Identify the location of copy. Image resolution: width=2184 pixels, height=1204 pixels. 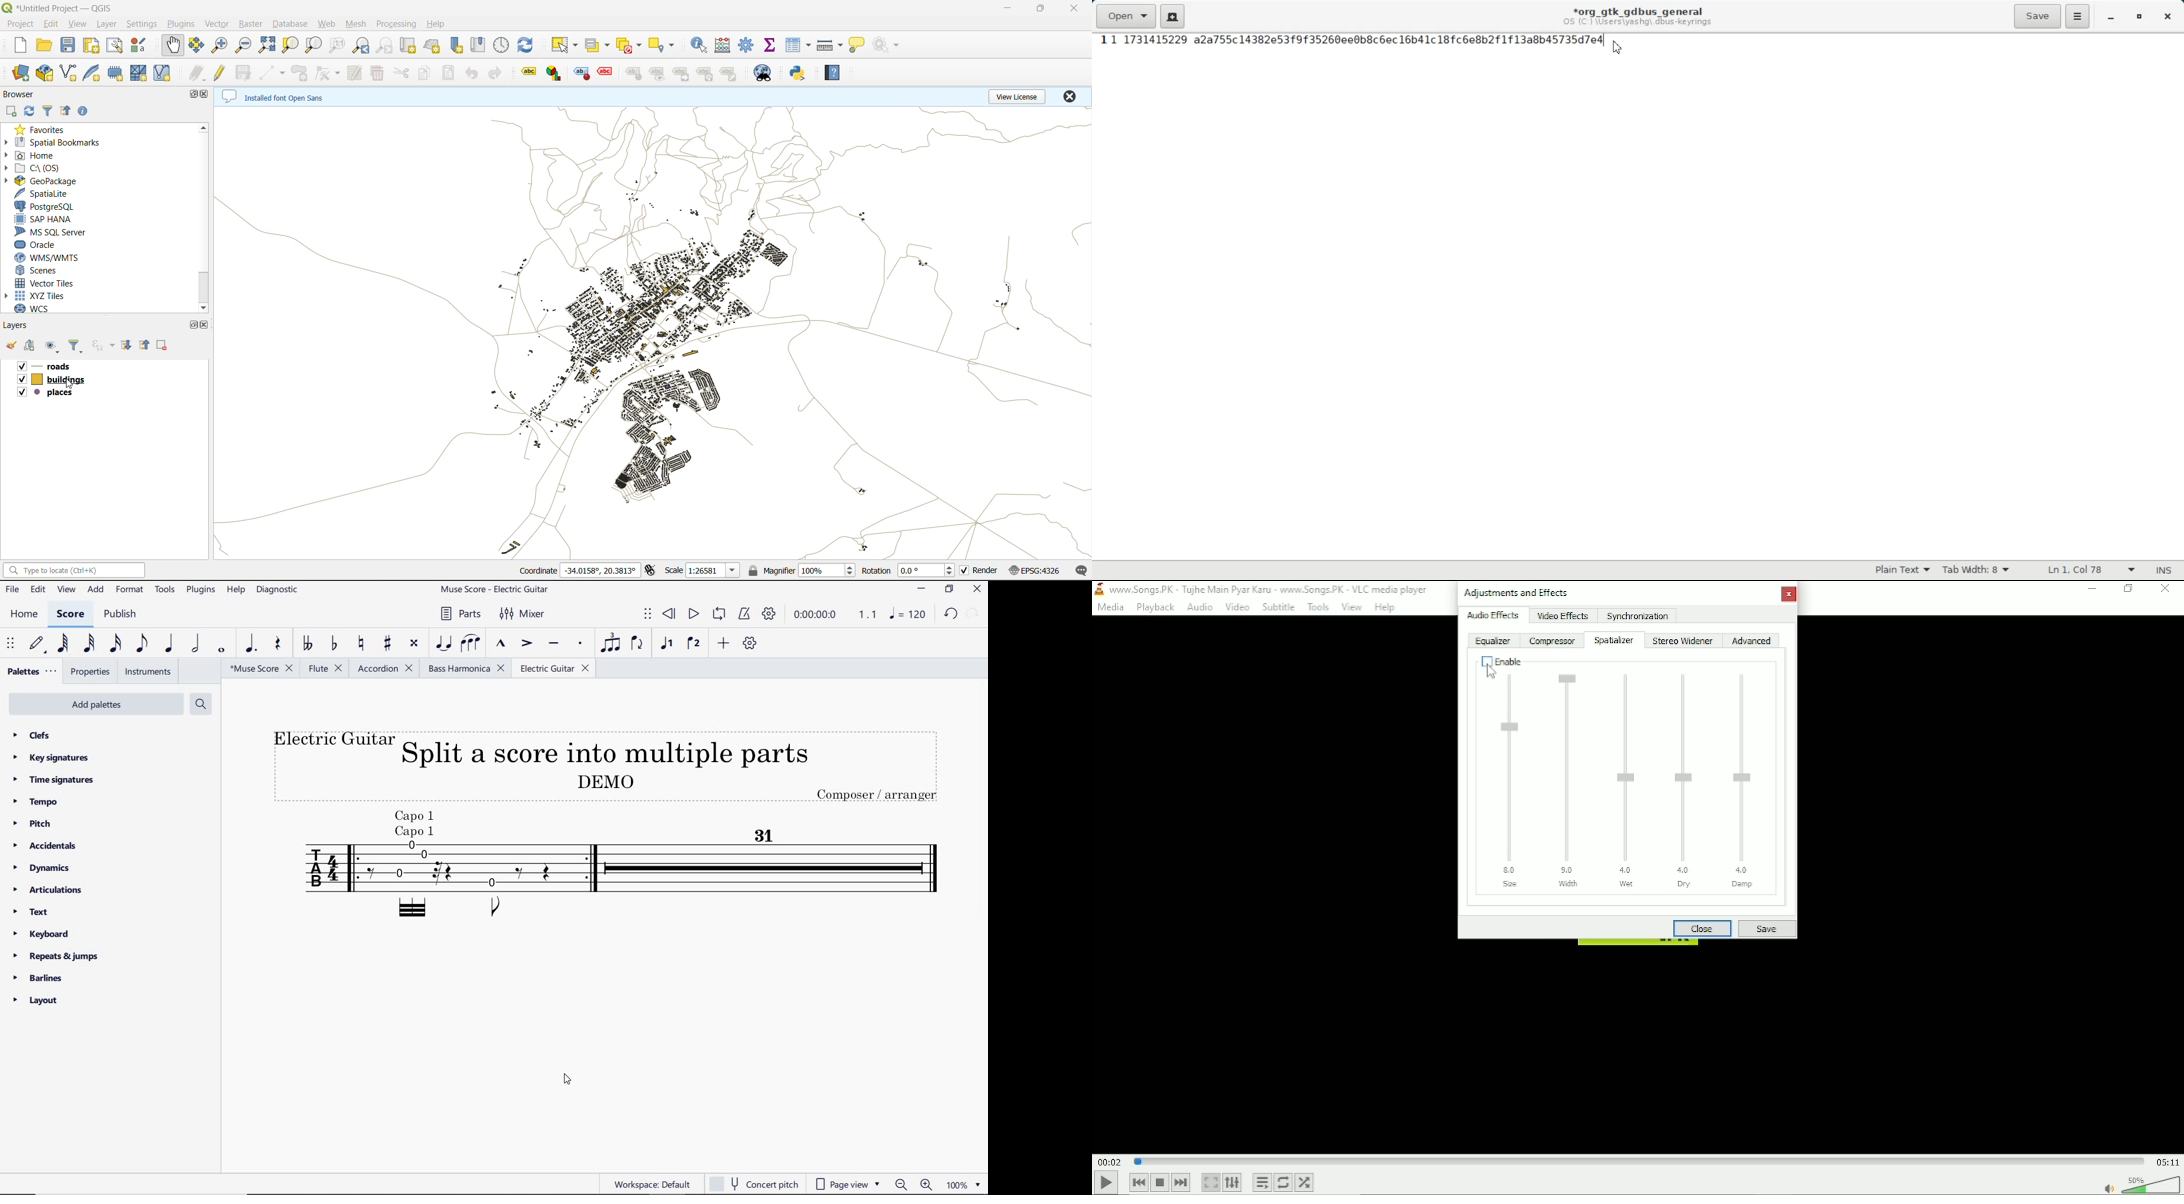
(425, 75).